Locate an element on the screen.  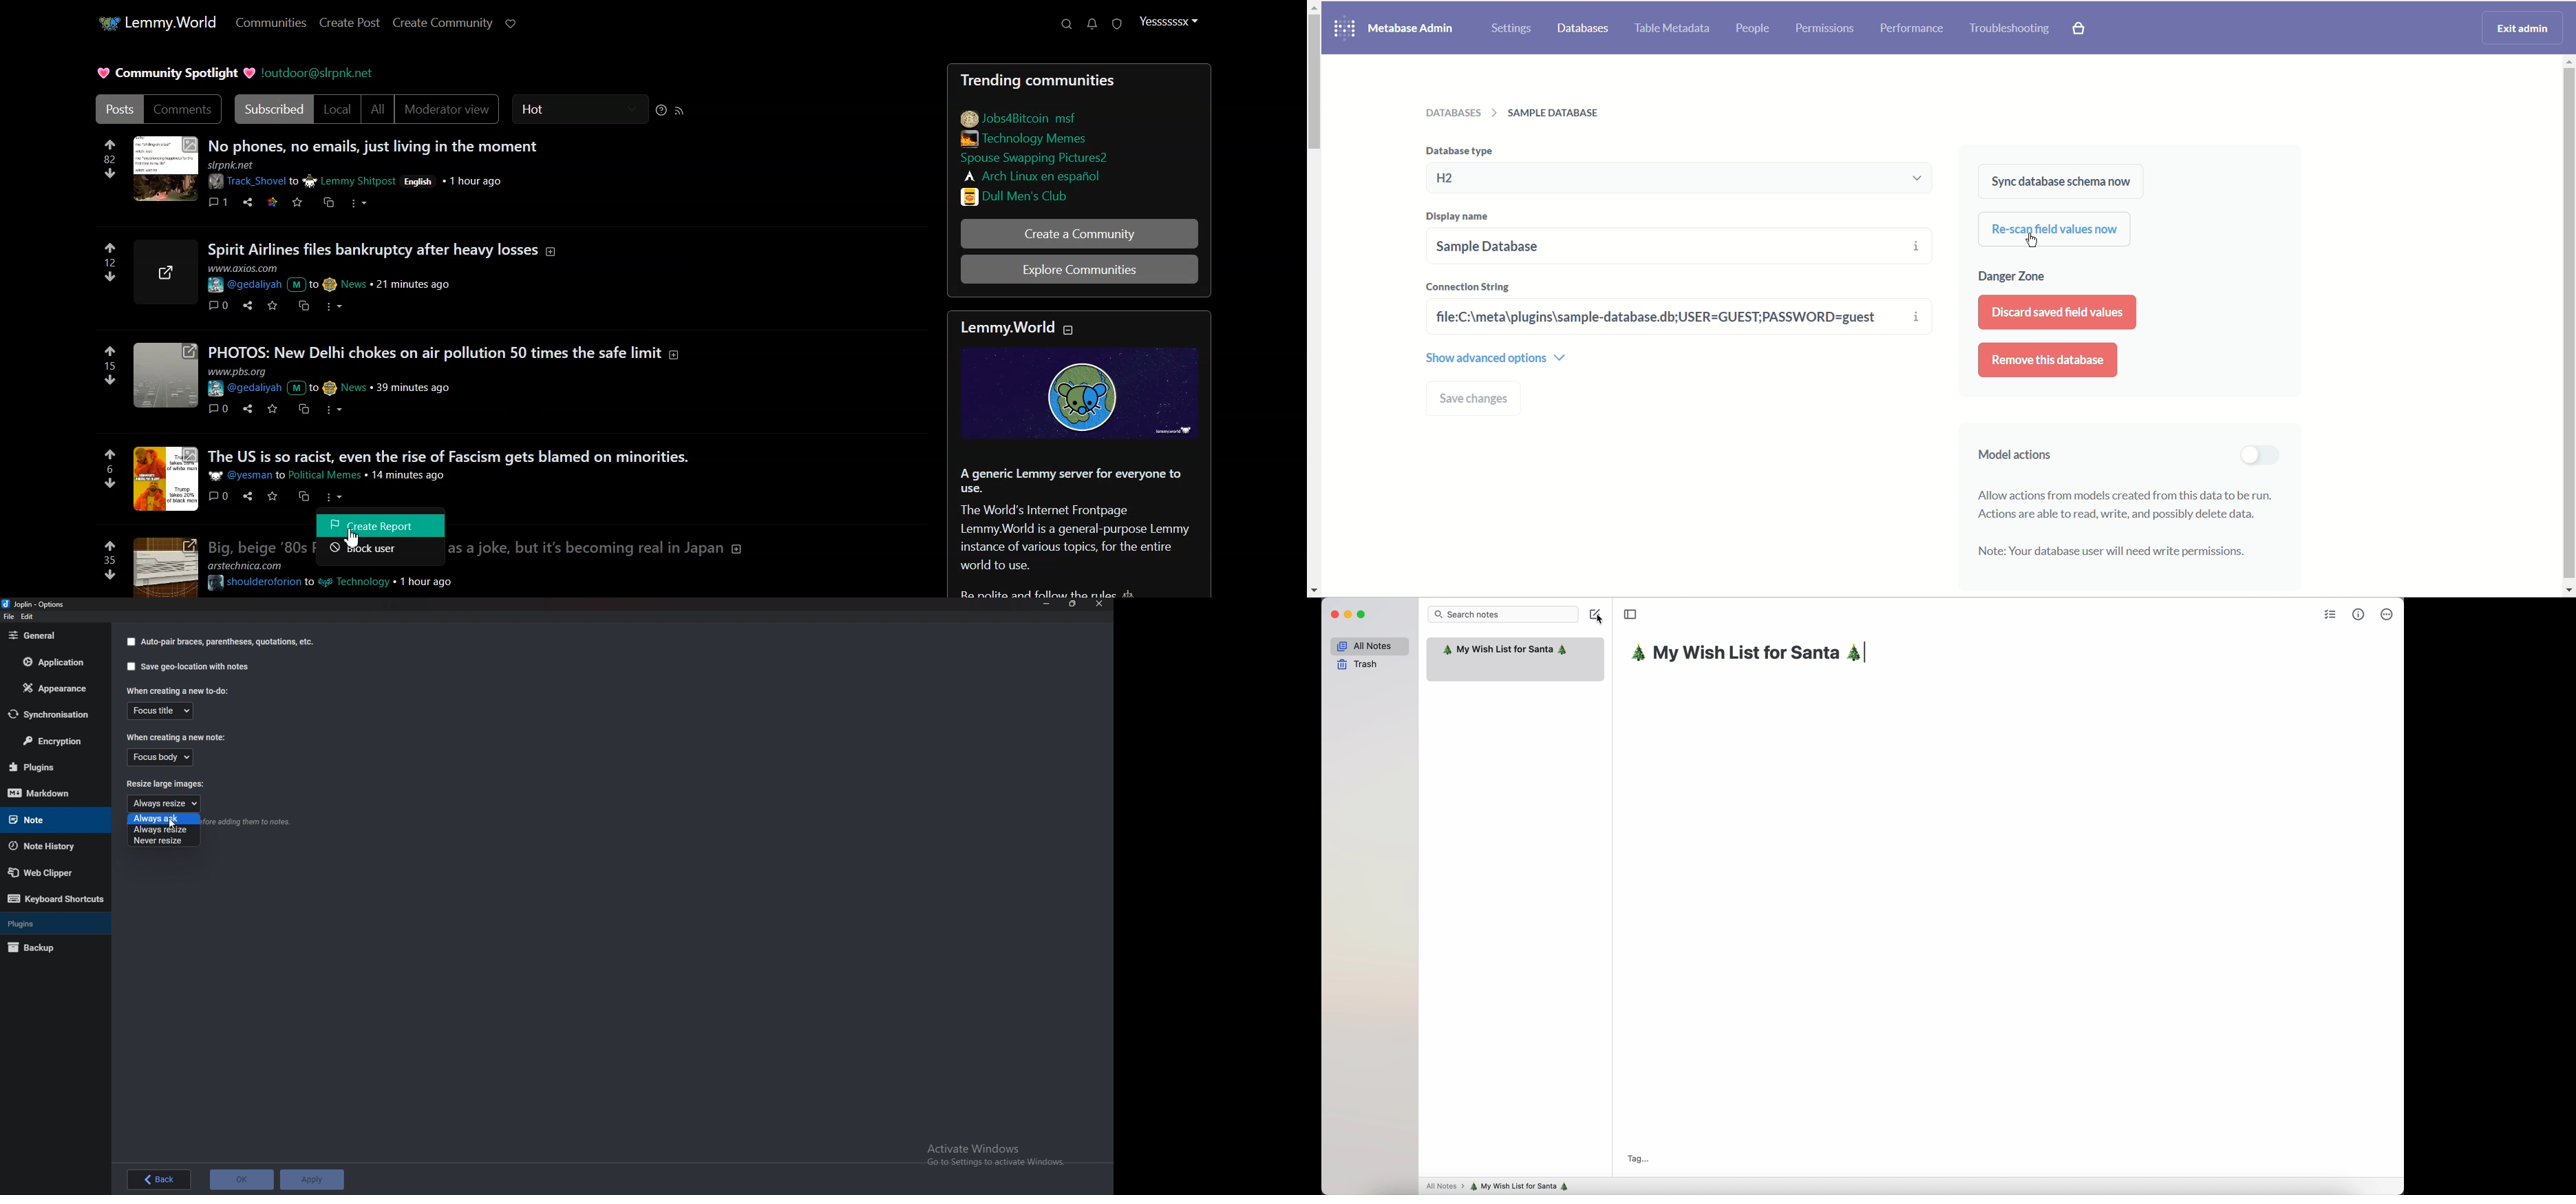
Hot is located at coordinates (580, 109).